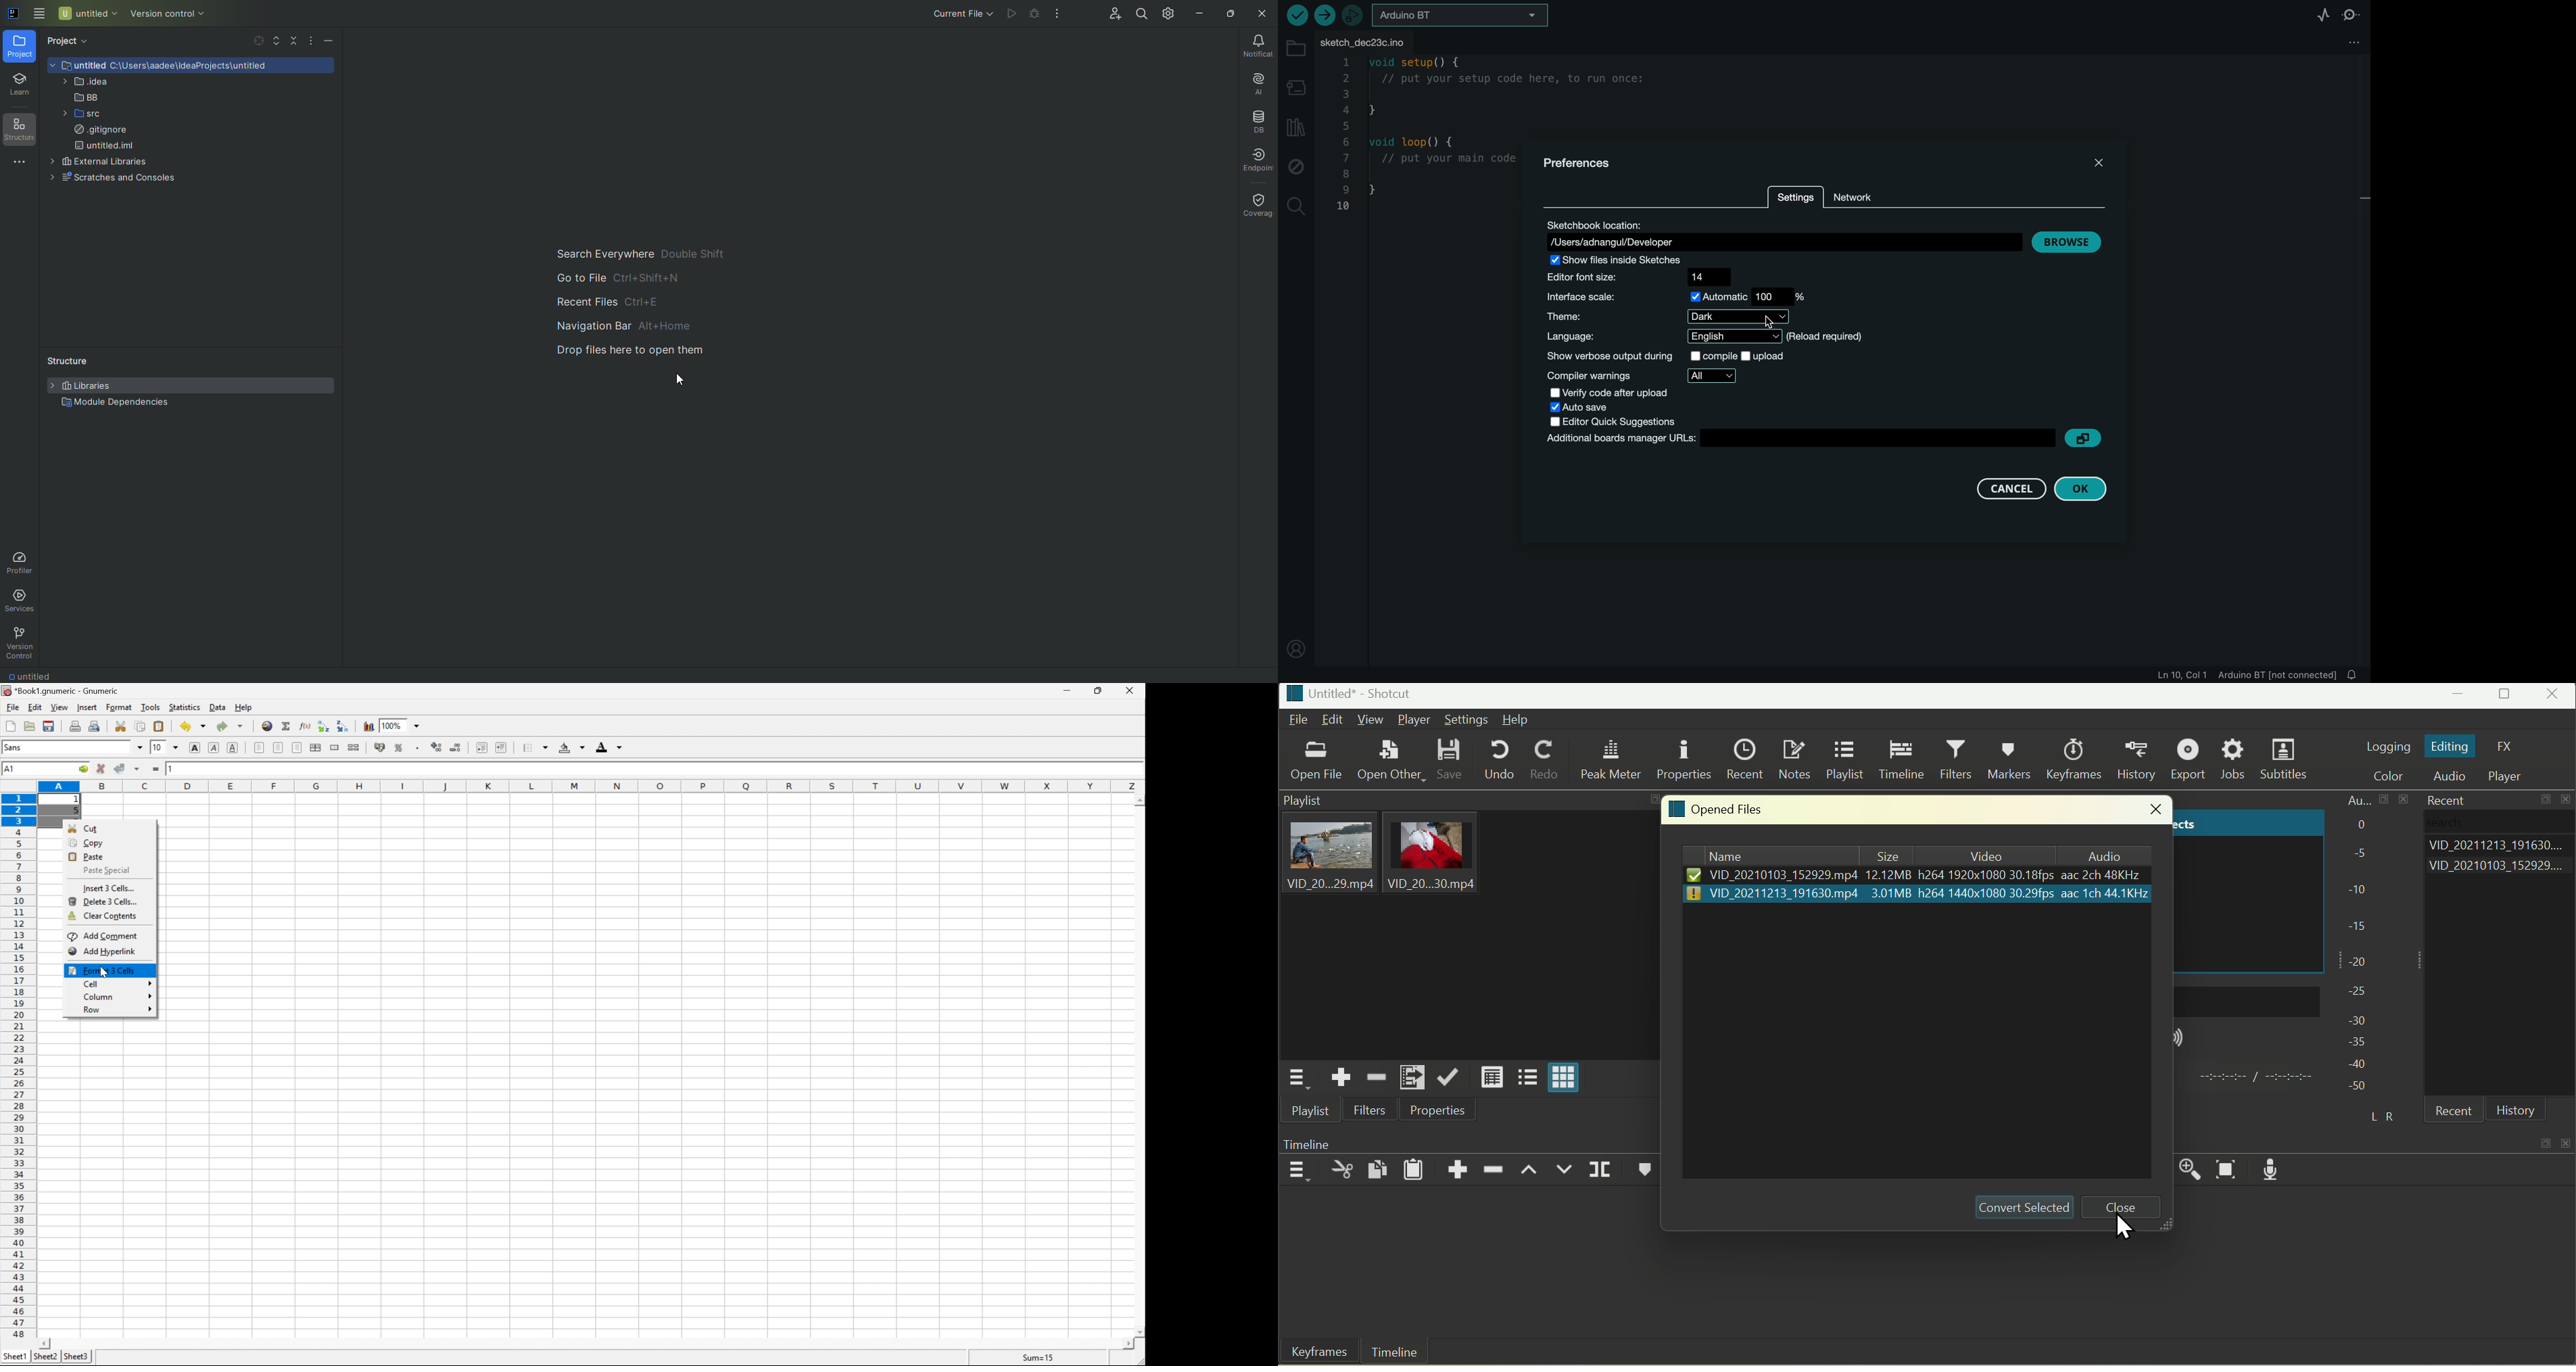 This screenshot has width=2576, height=1372. What do you see at coordinates (1565, 1171) in the screenshot?
I see `Overwrite` at bounding box center [1565, 1171].